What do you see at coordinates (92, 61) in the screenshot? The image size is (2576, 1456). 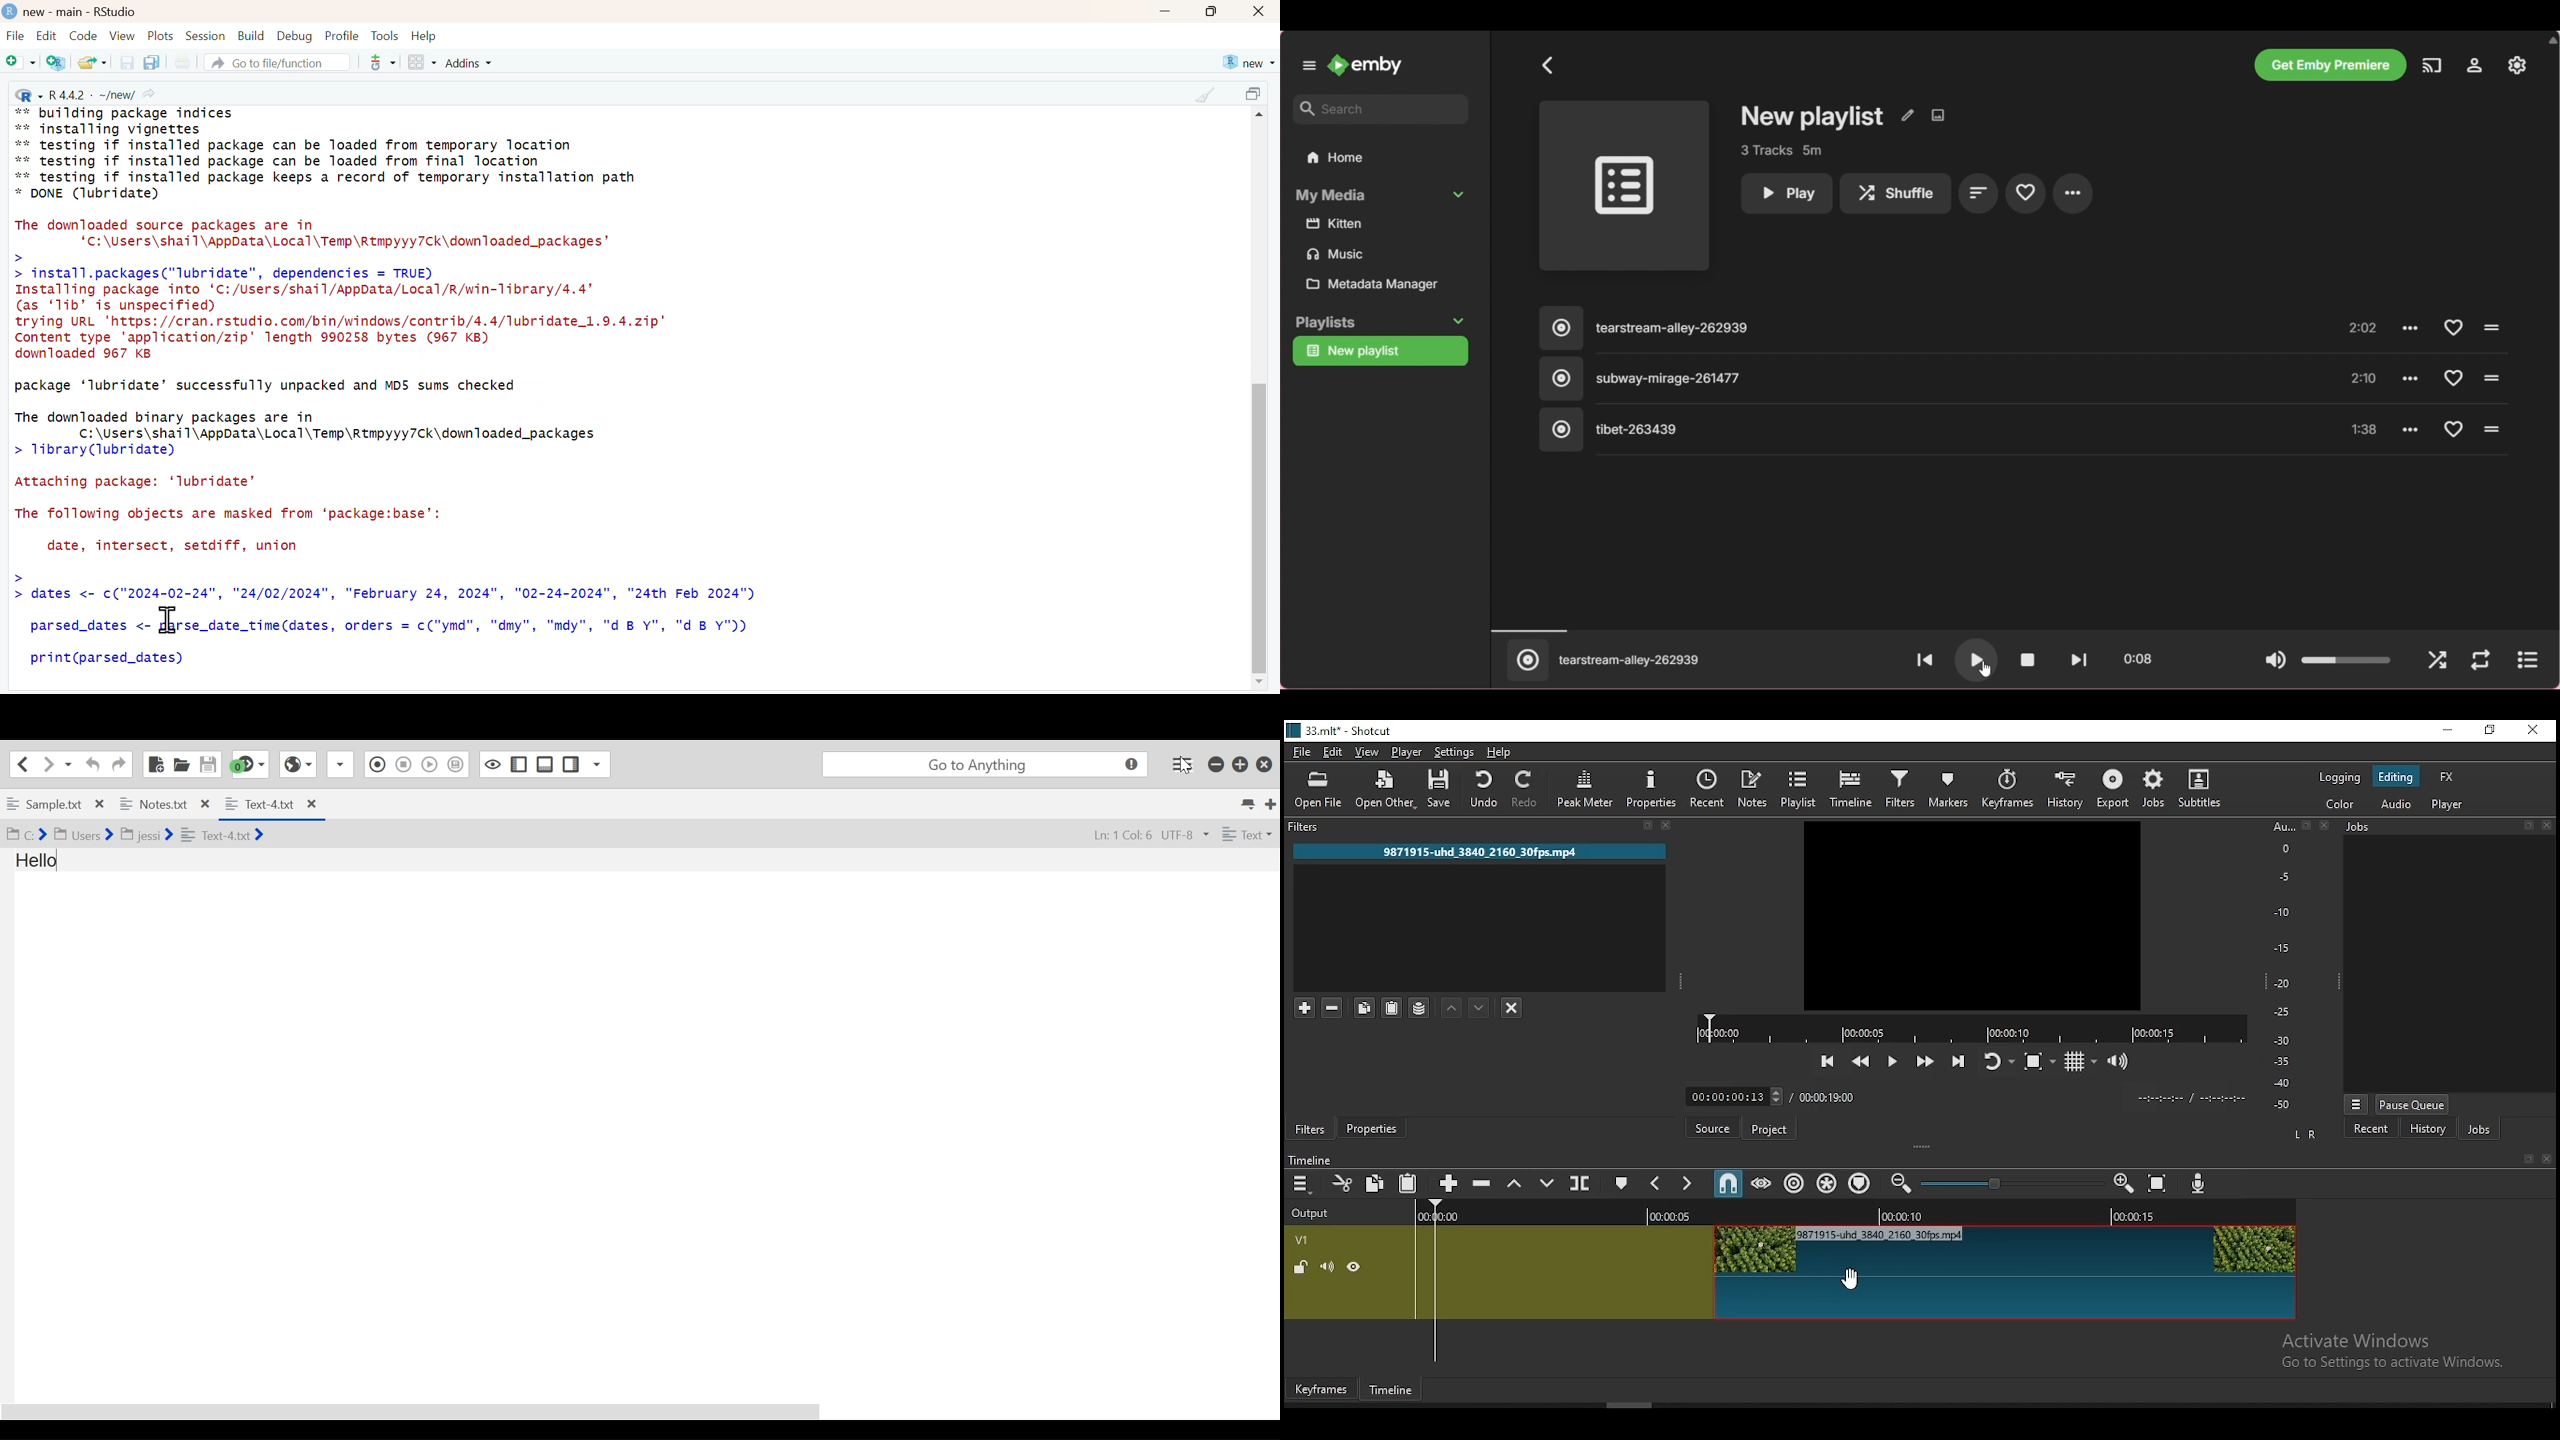 I see `open an existing file` at bounding box center [92, 61].